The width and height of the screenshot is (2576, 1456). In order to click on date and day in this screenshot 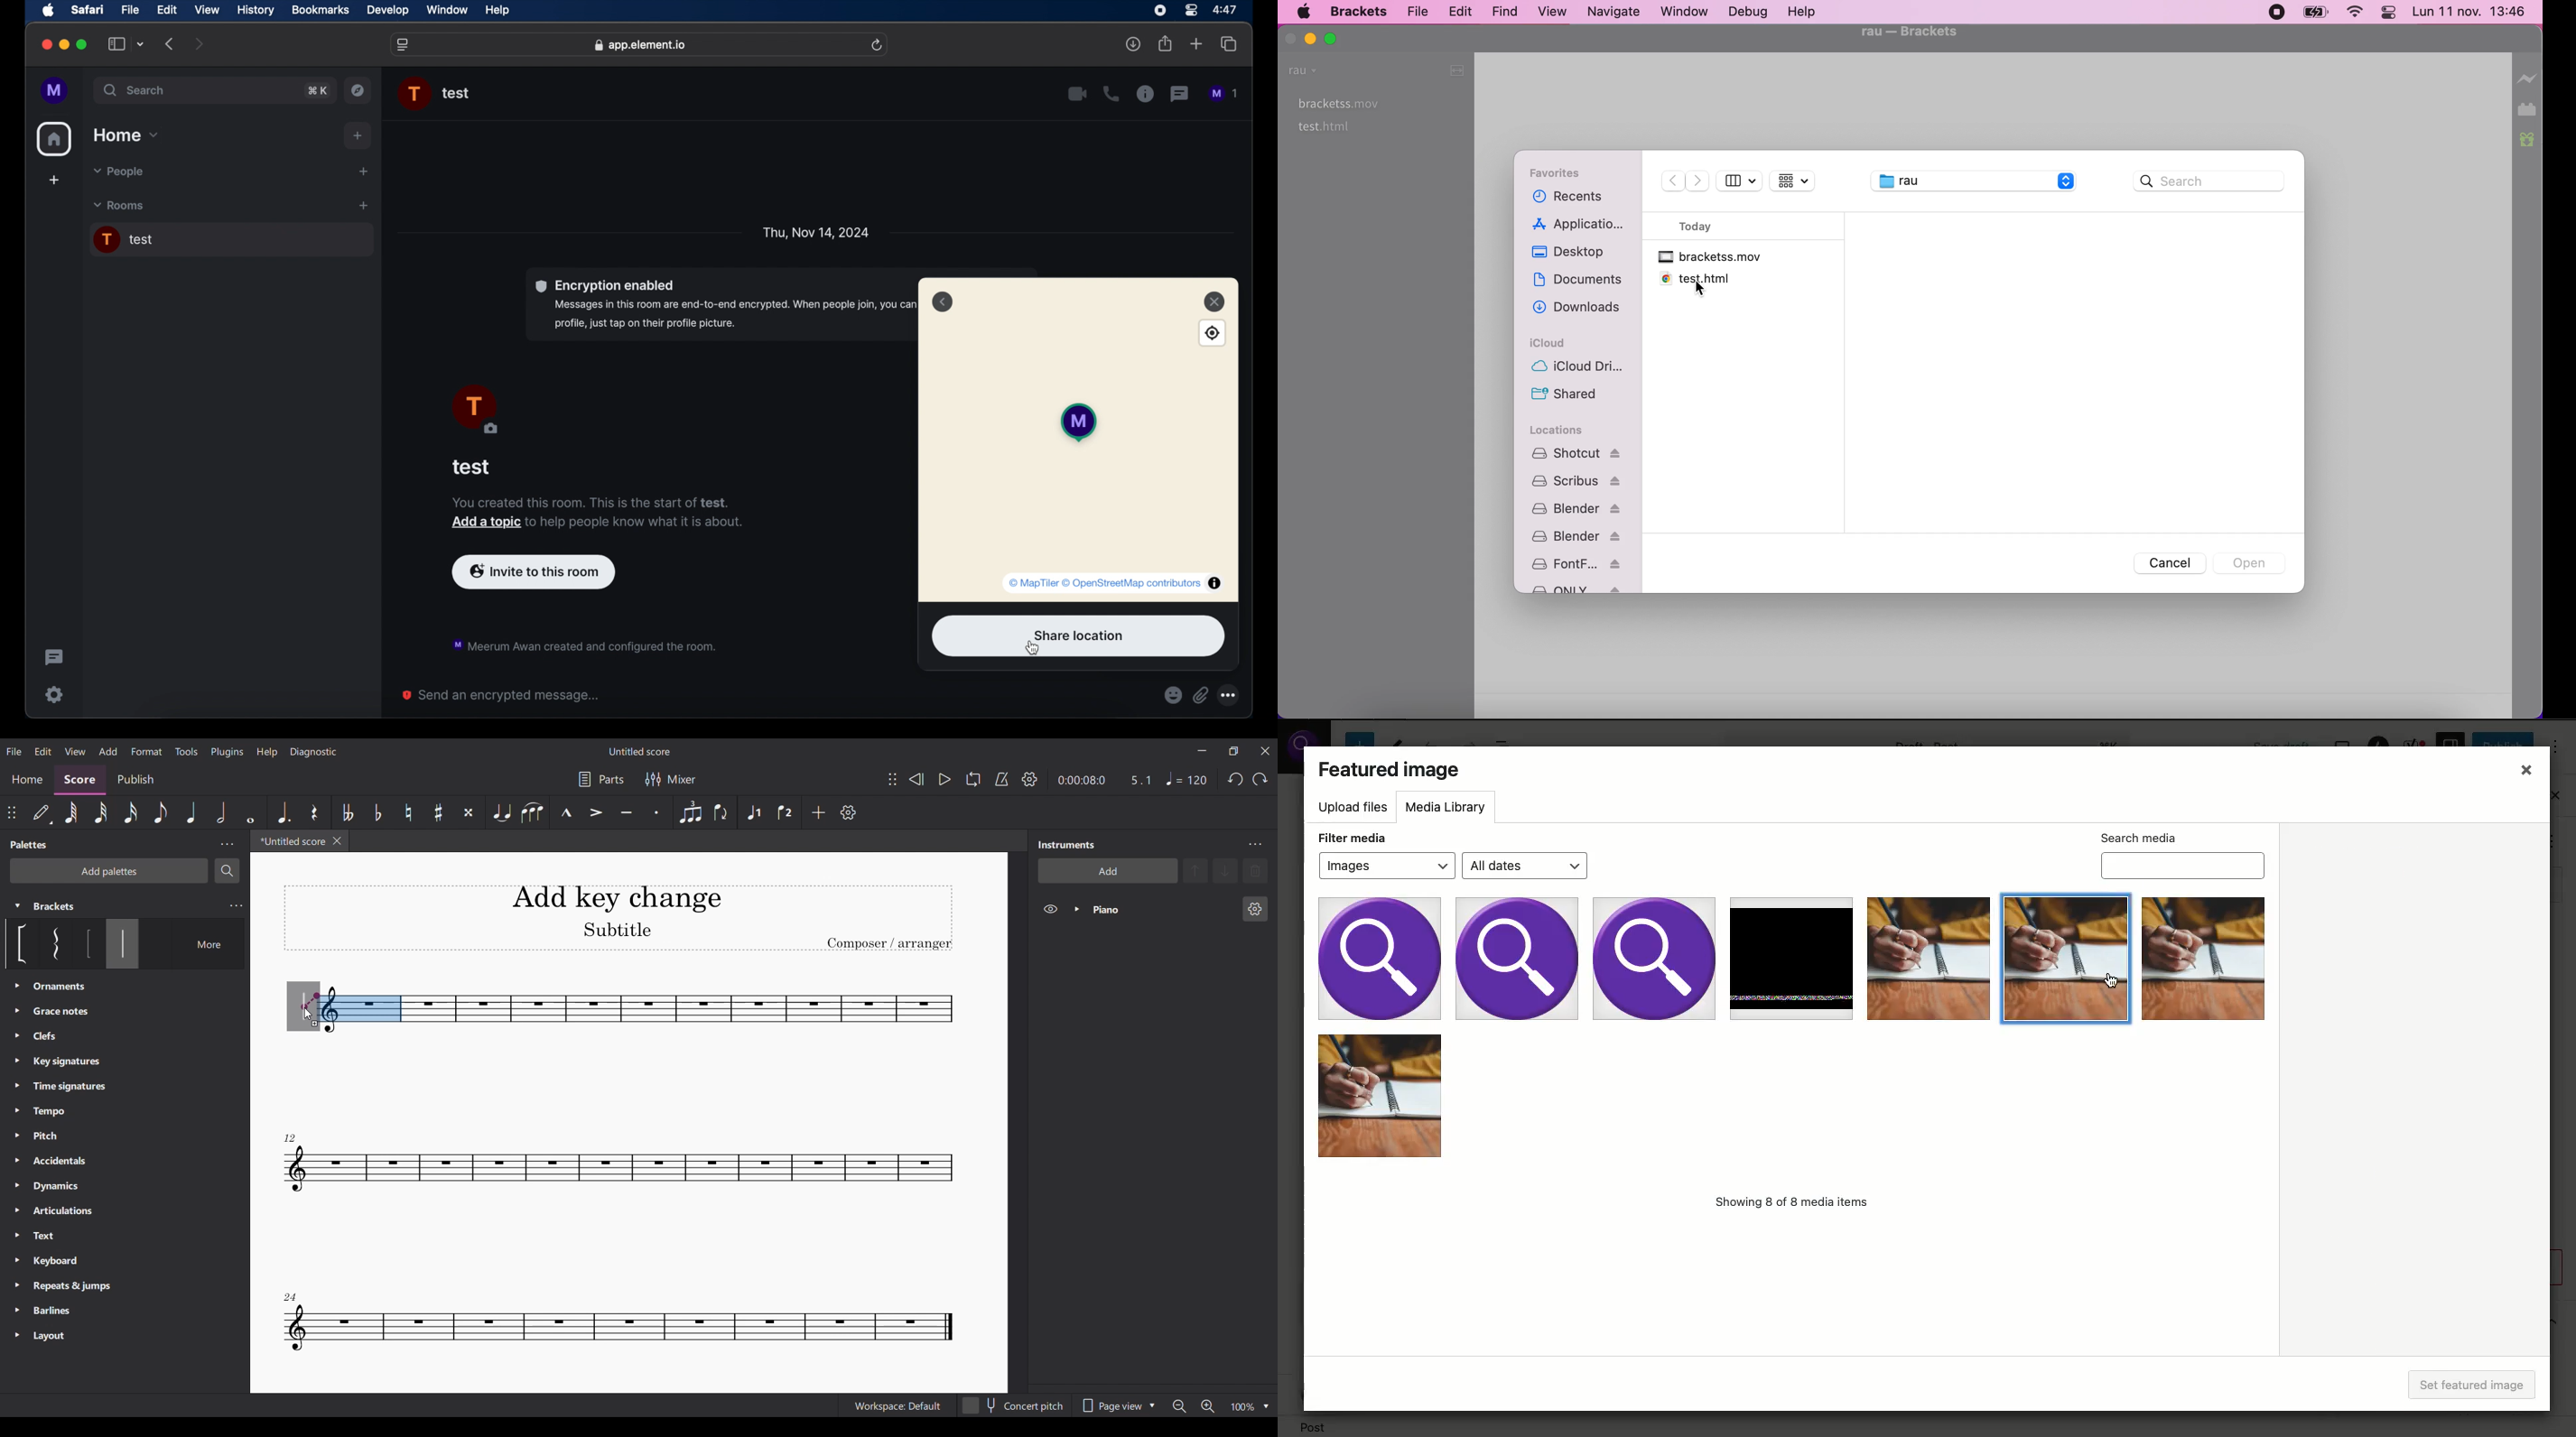, I will do `click(816, 232)`.